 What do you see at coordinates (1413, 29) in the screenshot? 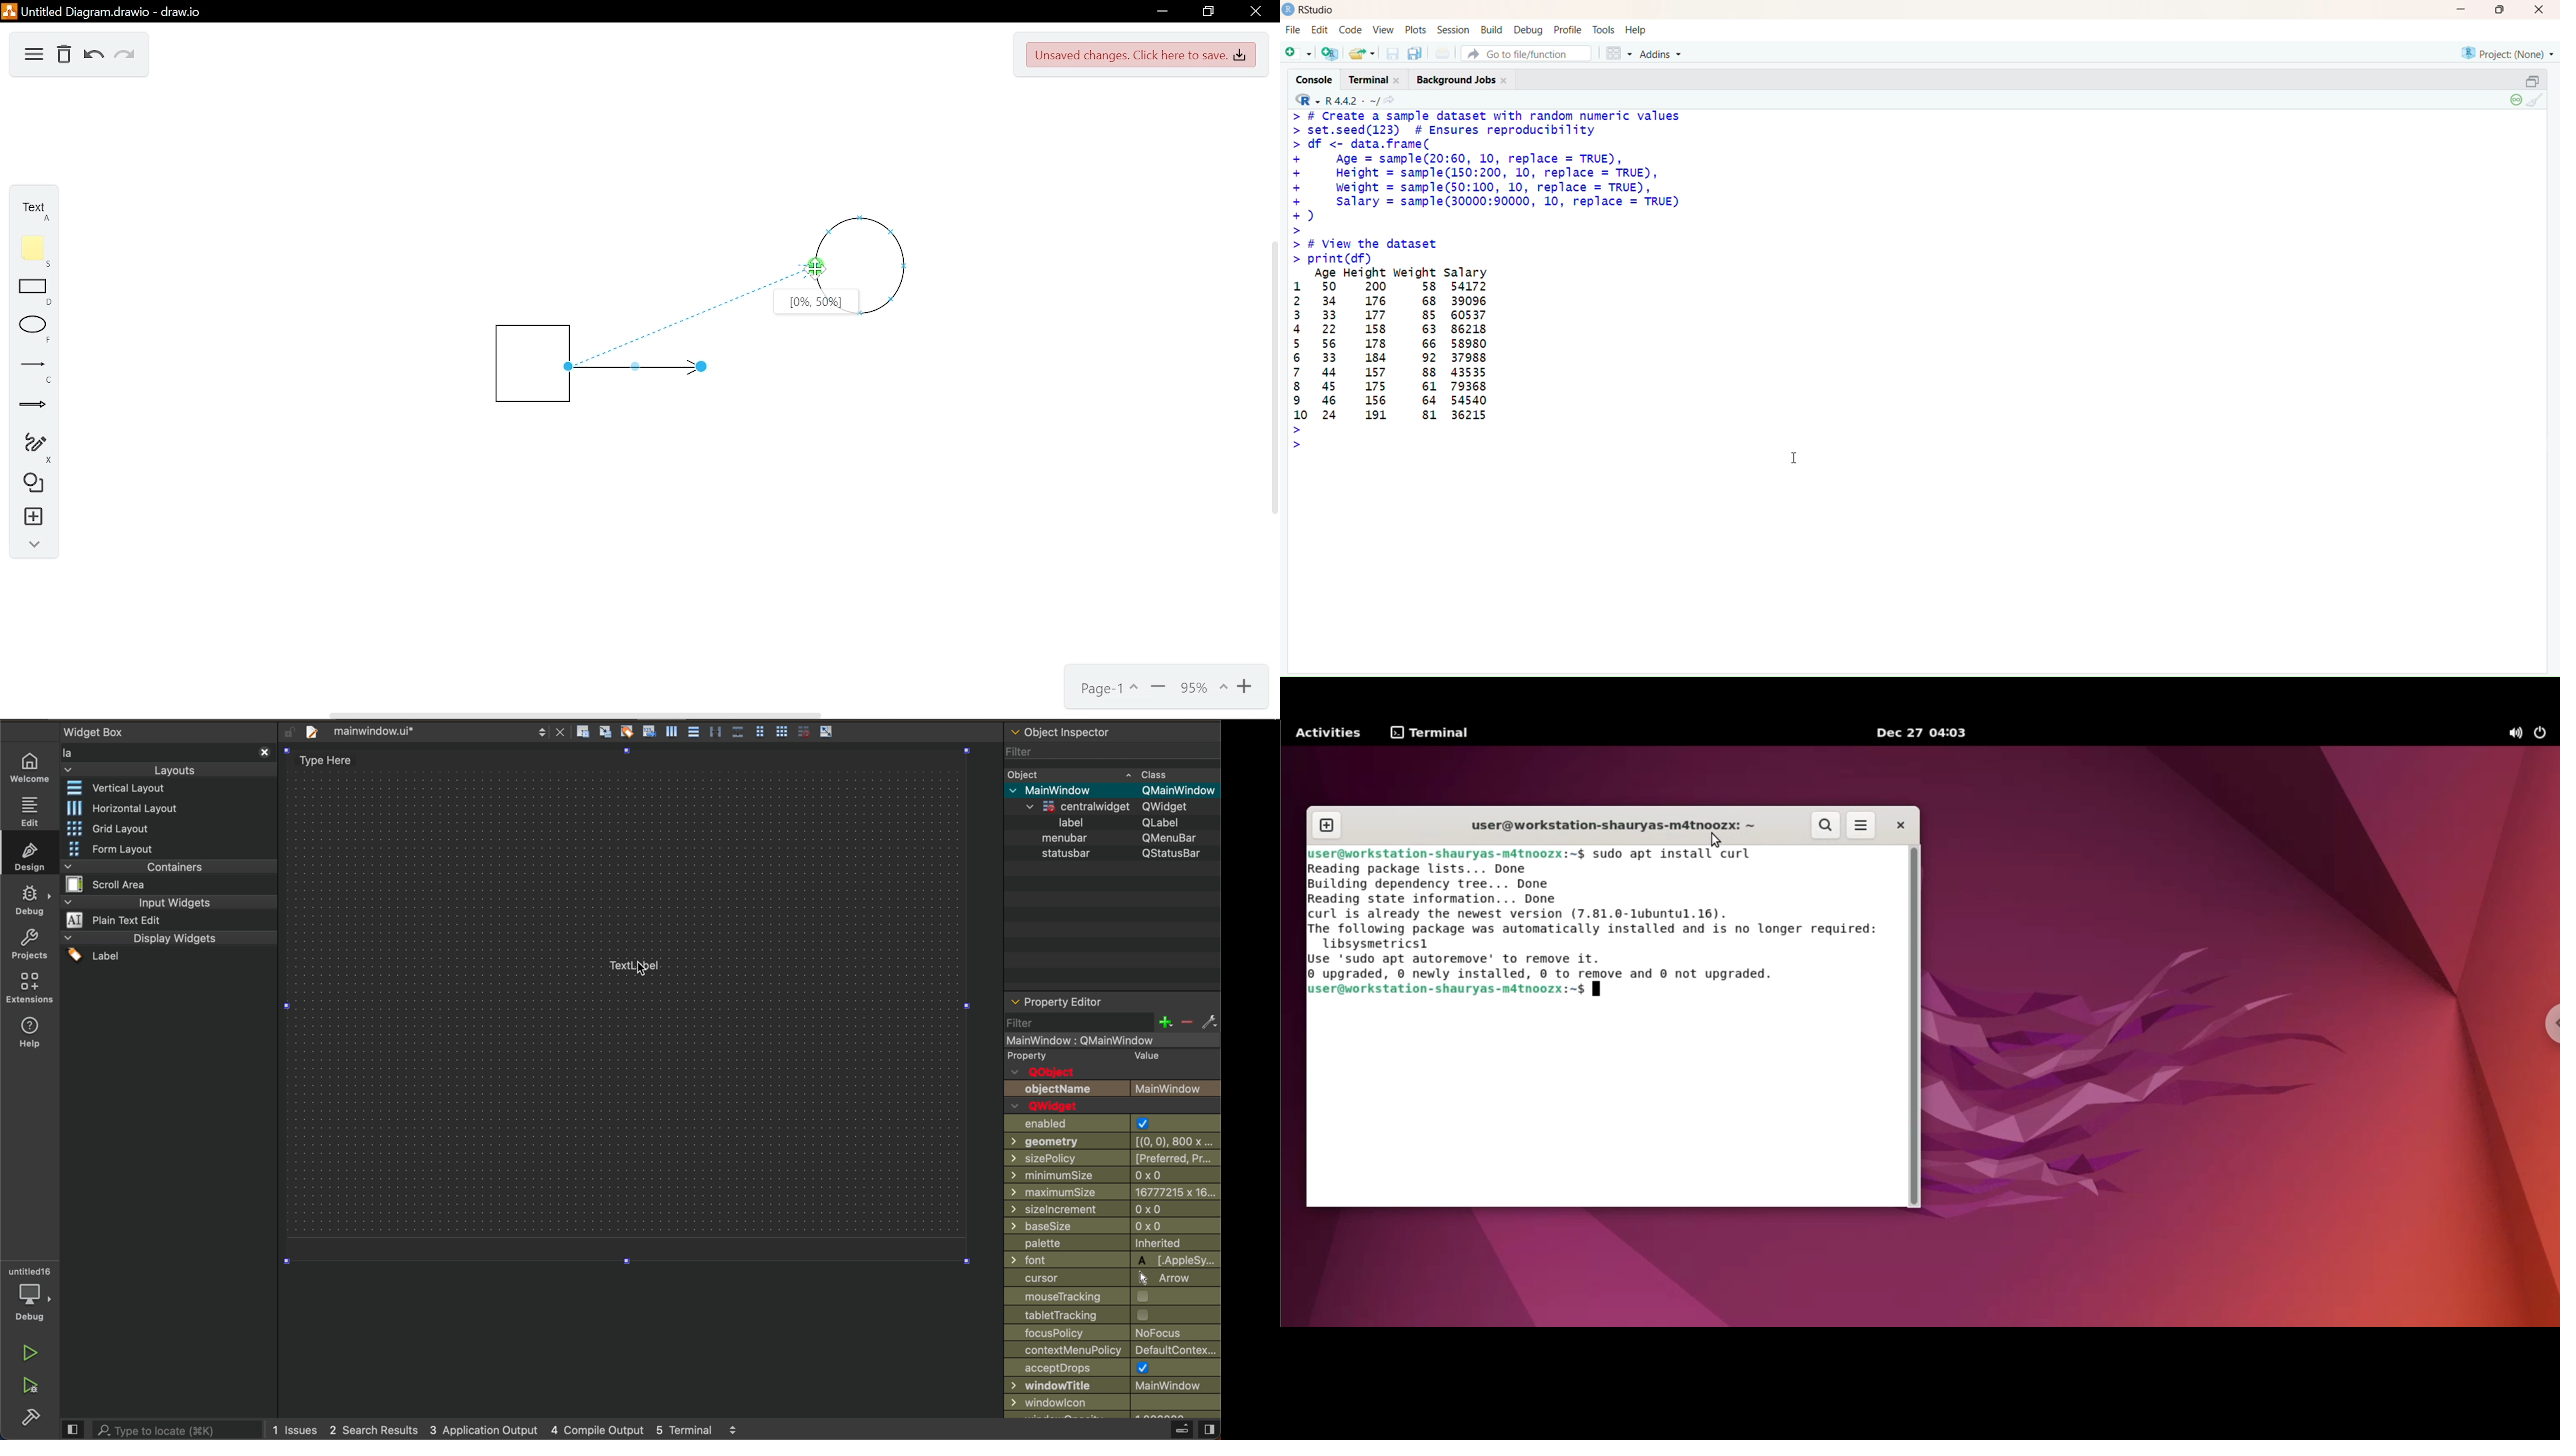
I see `Posts` at bounding box center [1413, 29].